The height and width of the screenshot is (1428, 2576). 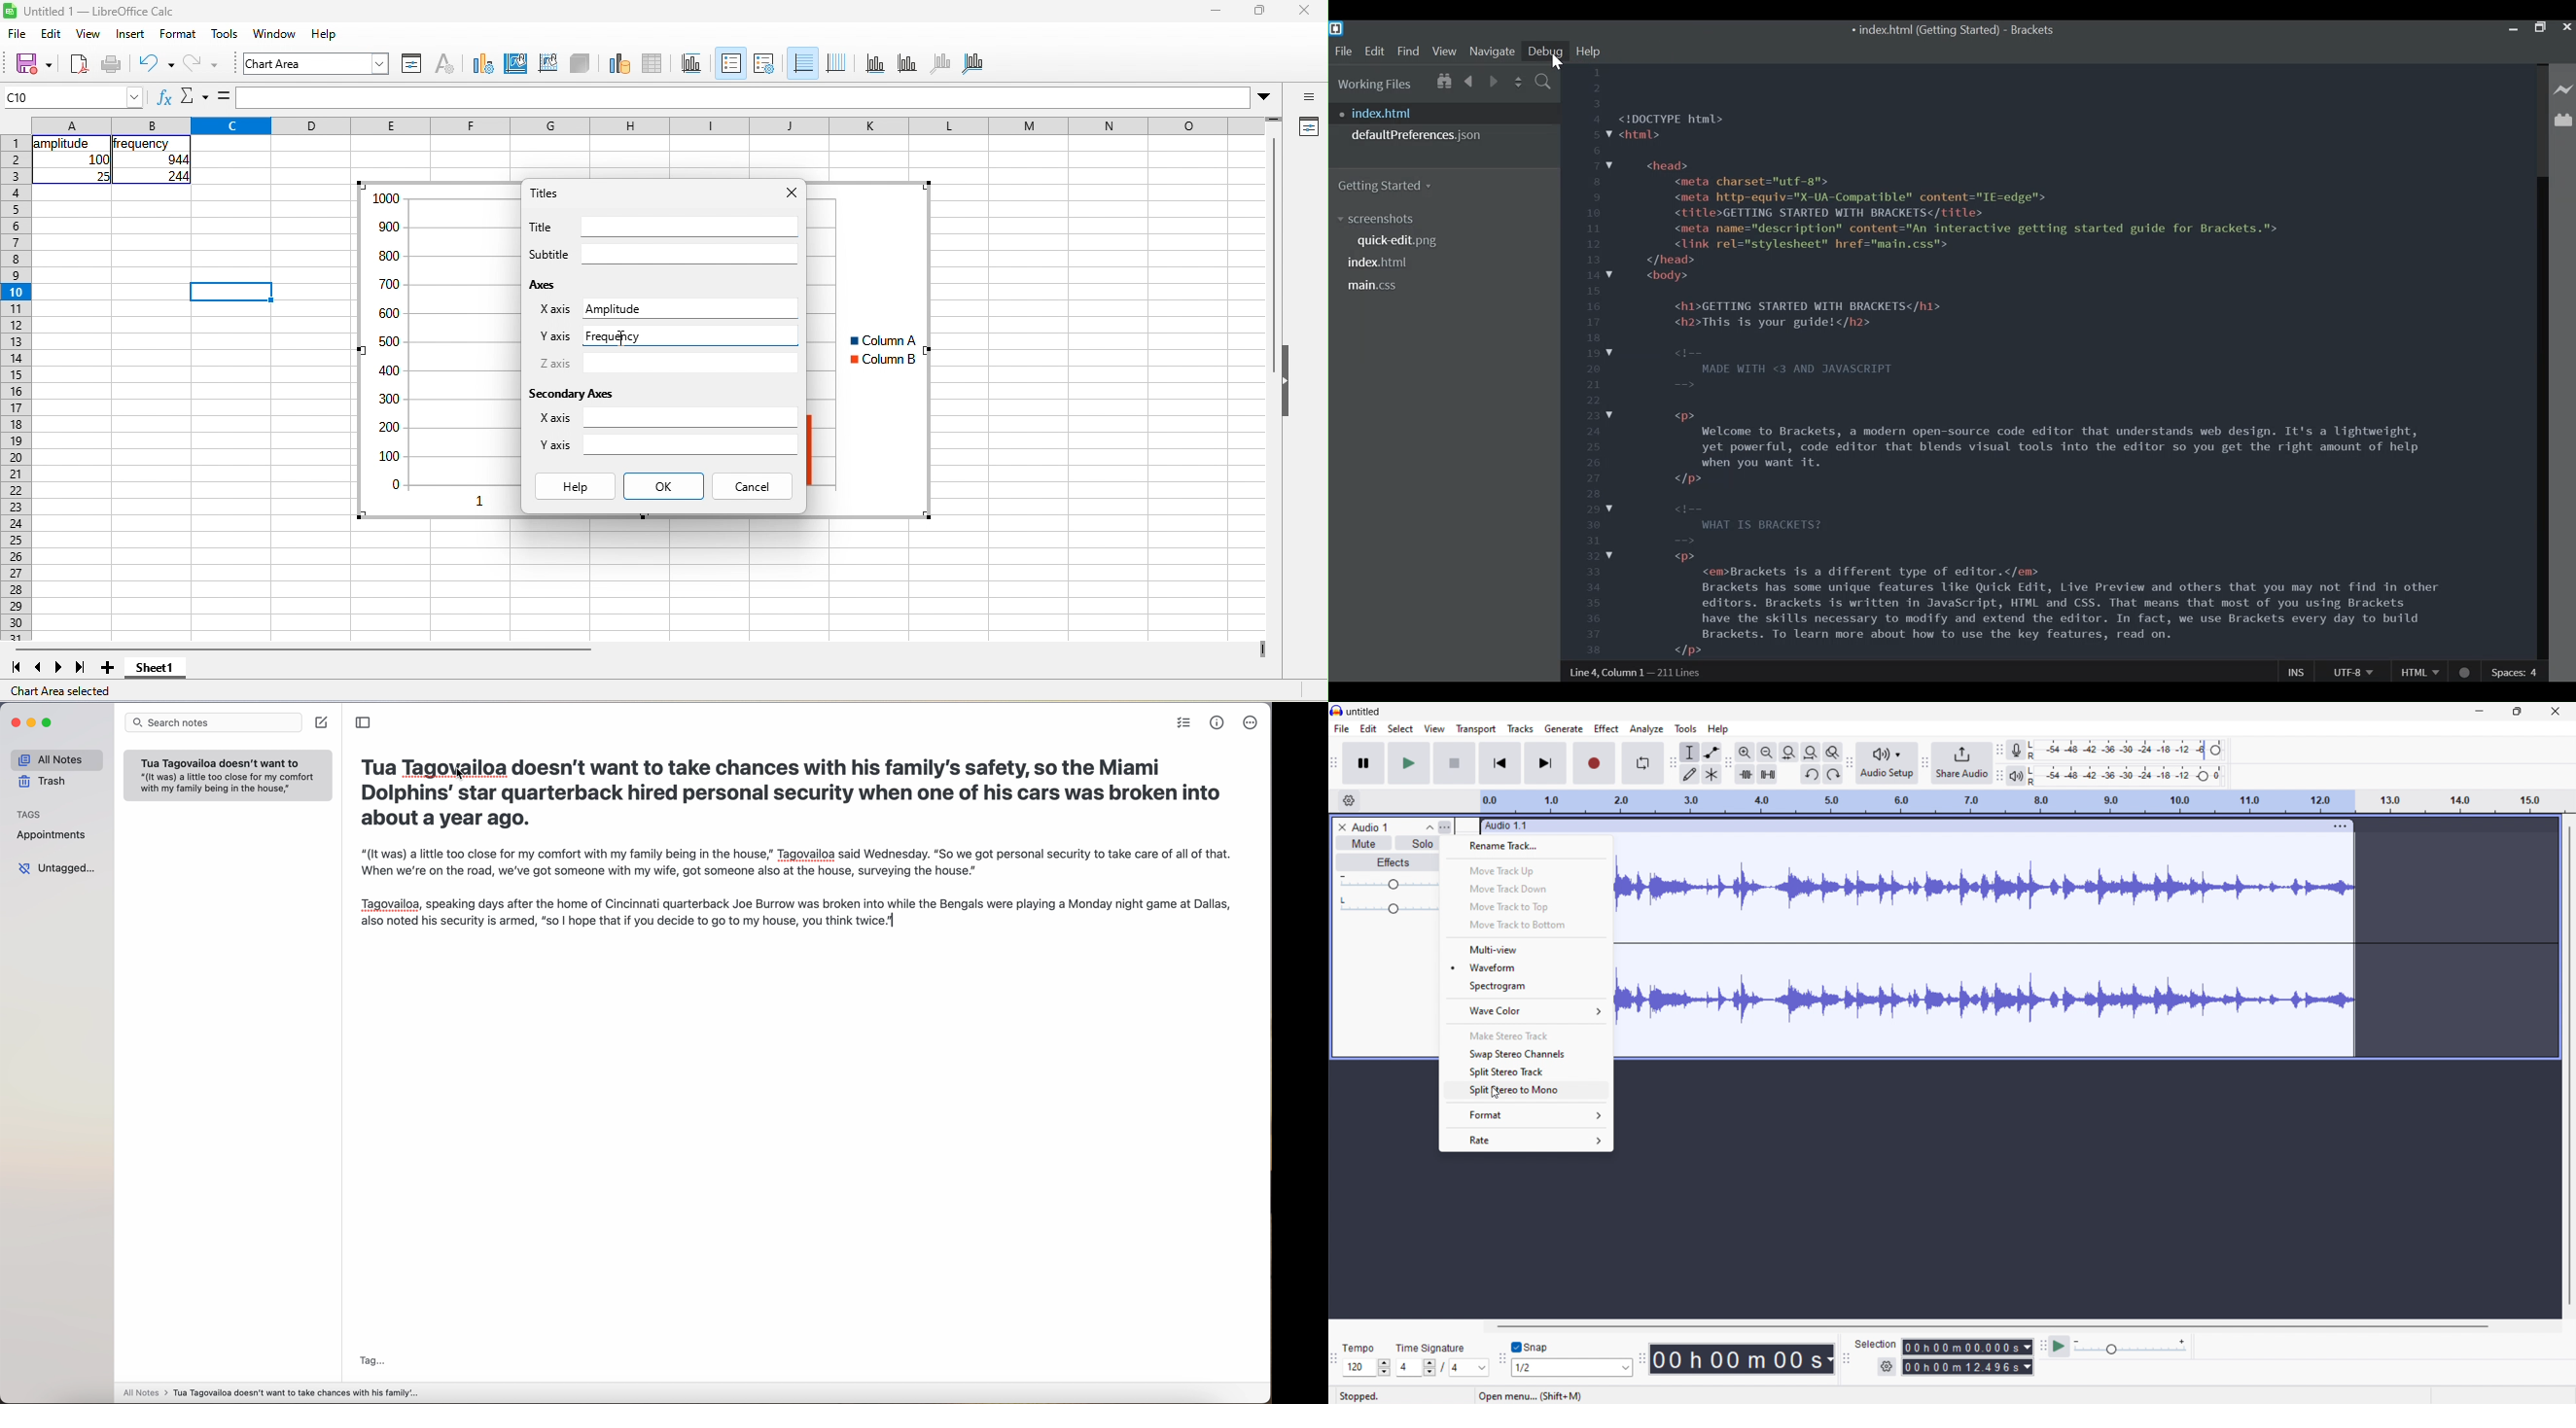 What do you see at coordinates (17, 722) in the screenshot?
I see `close Simplenote` at bounding box center [17, 722].